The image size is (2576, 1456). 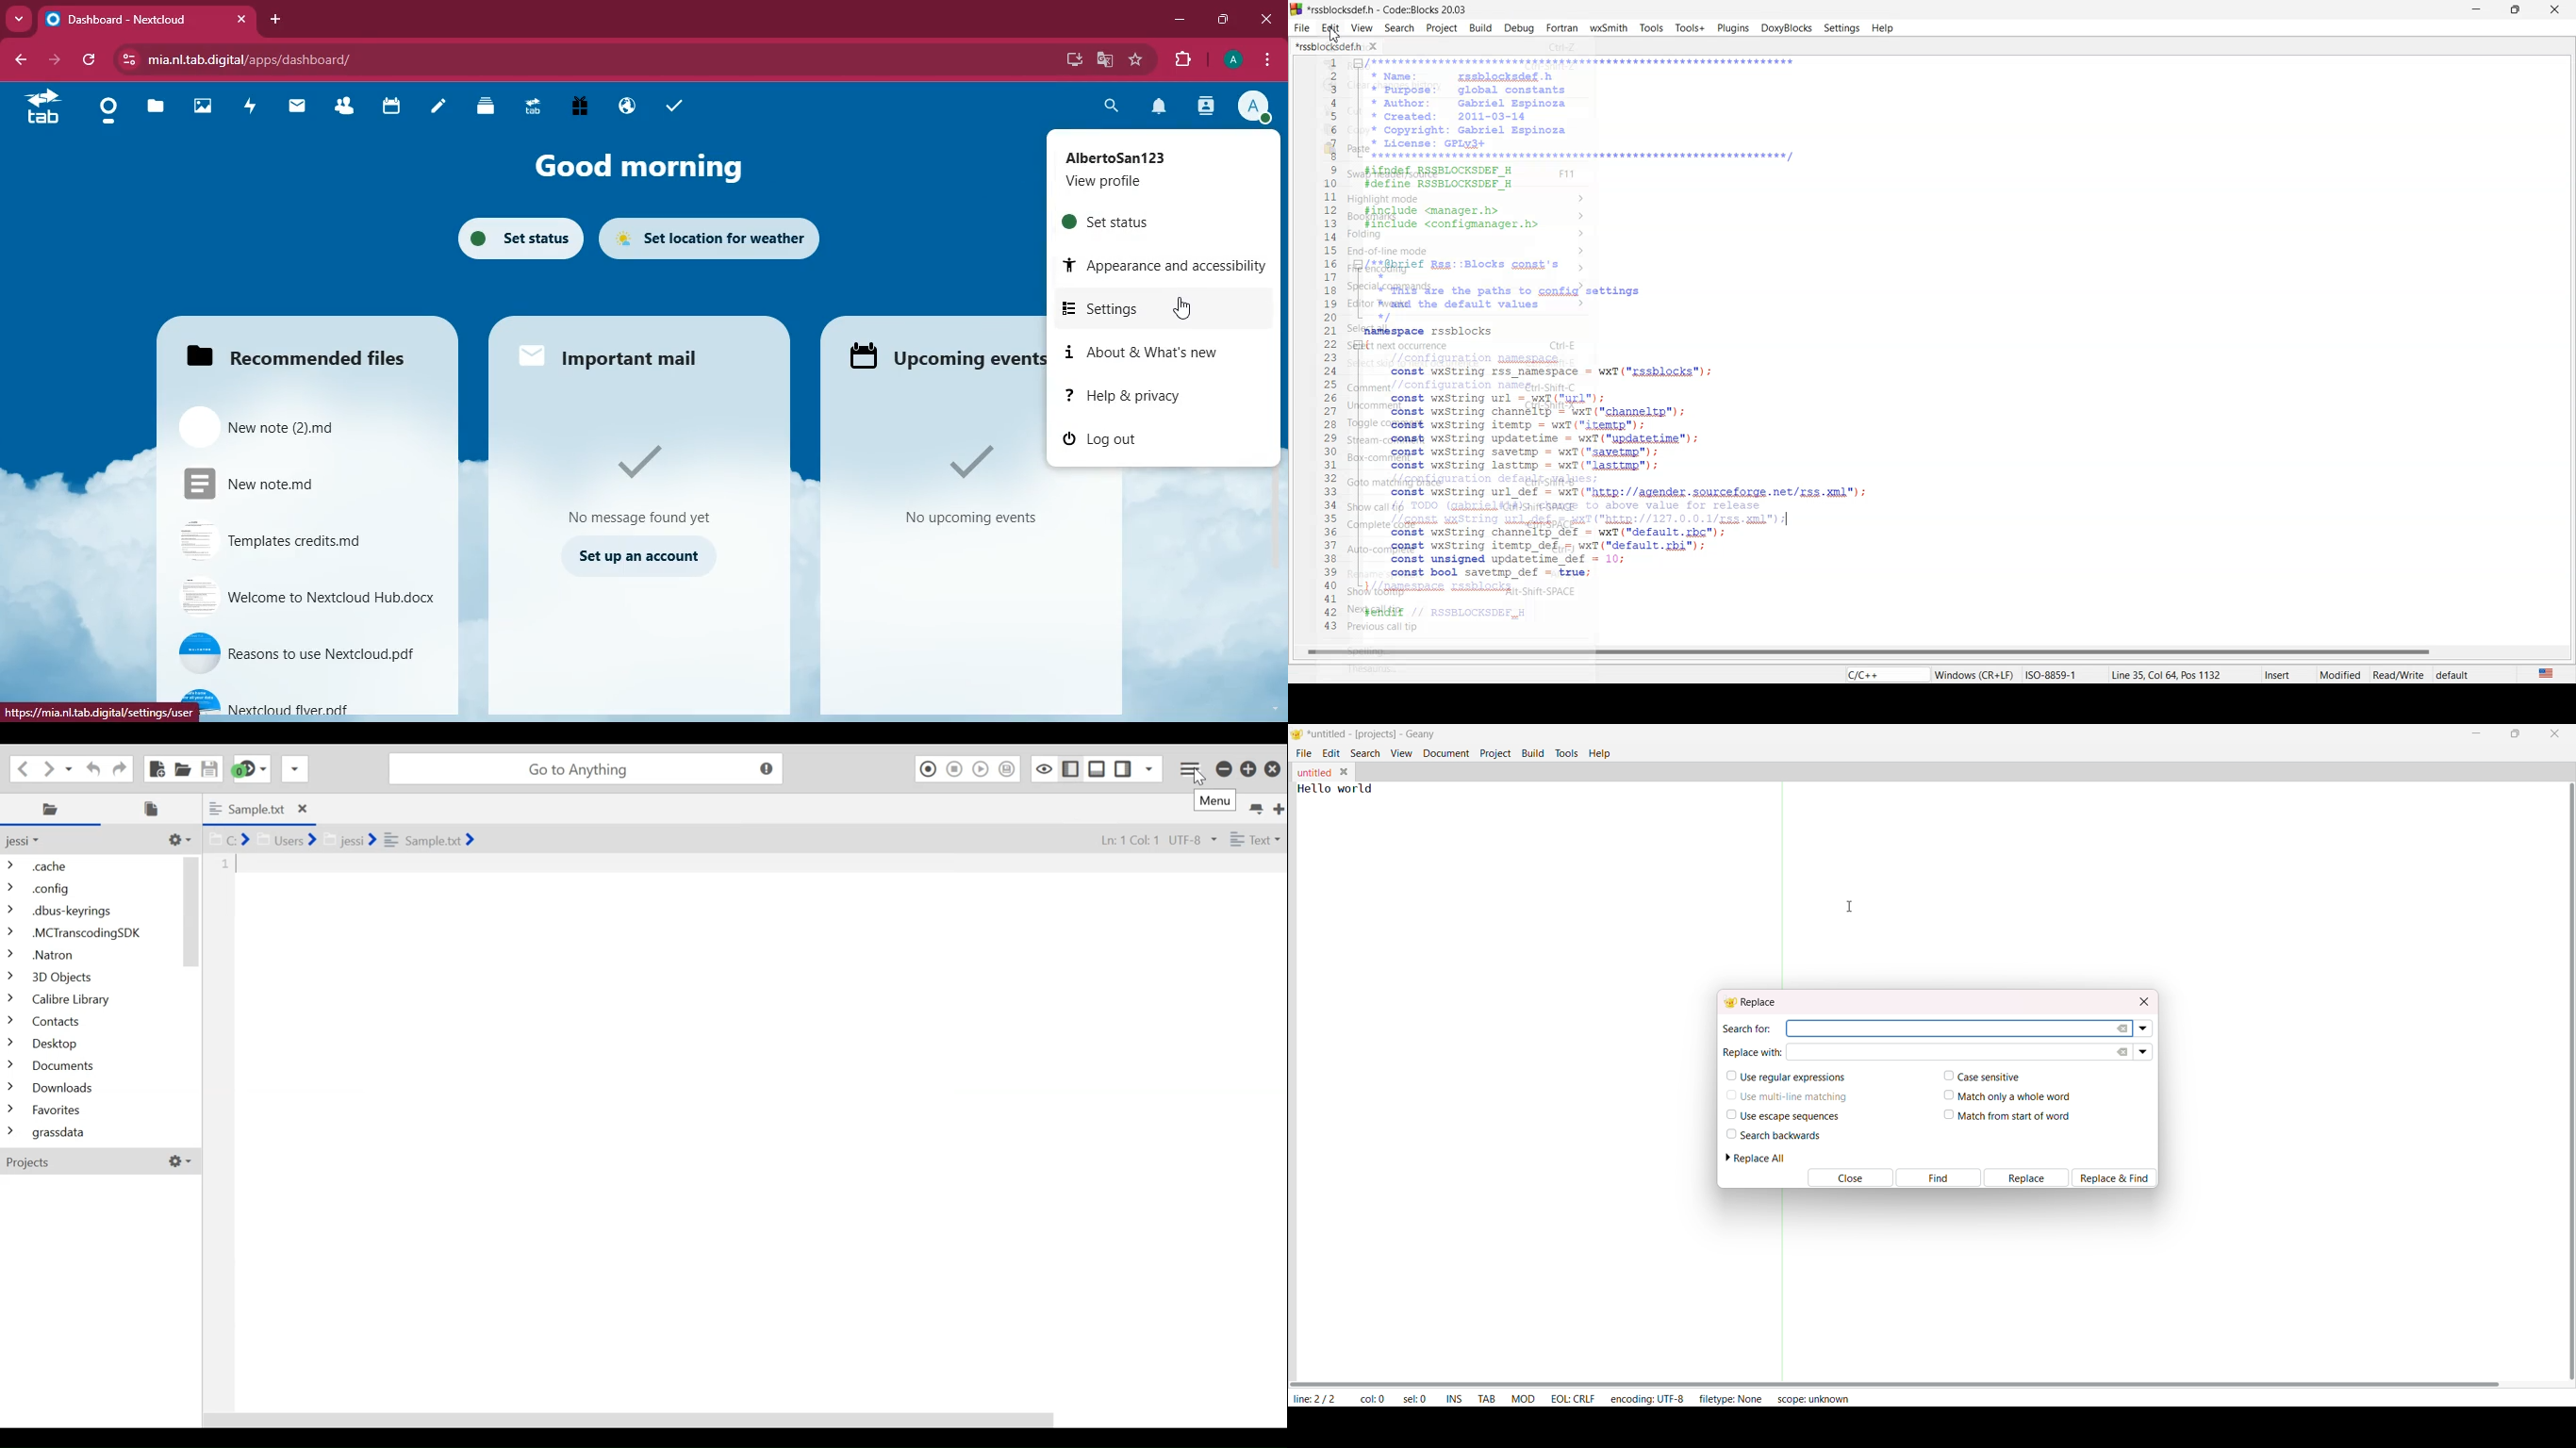 What do you see at coordinates (1265, 19) in the screenshot?
I see `close` at bounding box center [1265, 19].